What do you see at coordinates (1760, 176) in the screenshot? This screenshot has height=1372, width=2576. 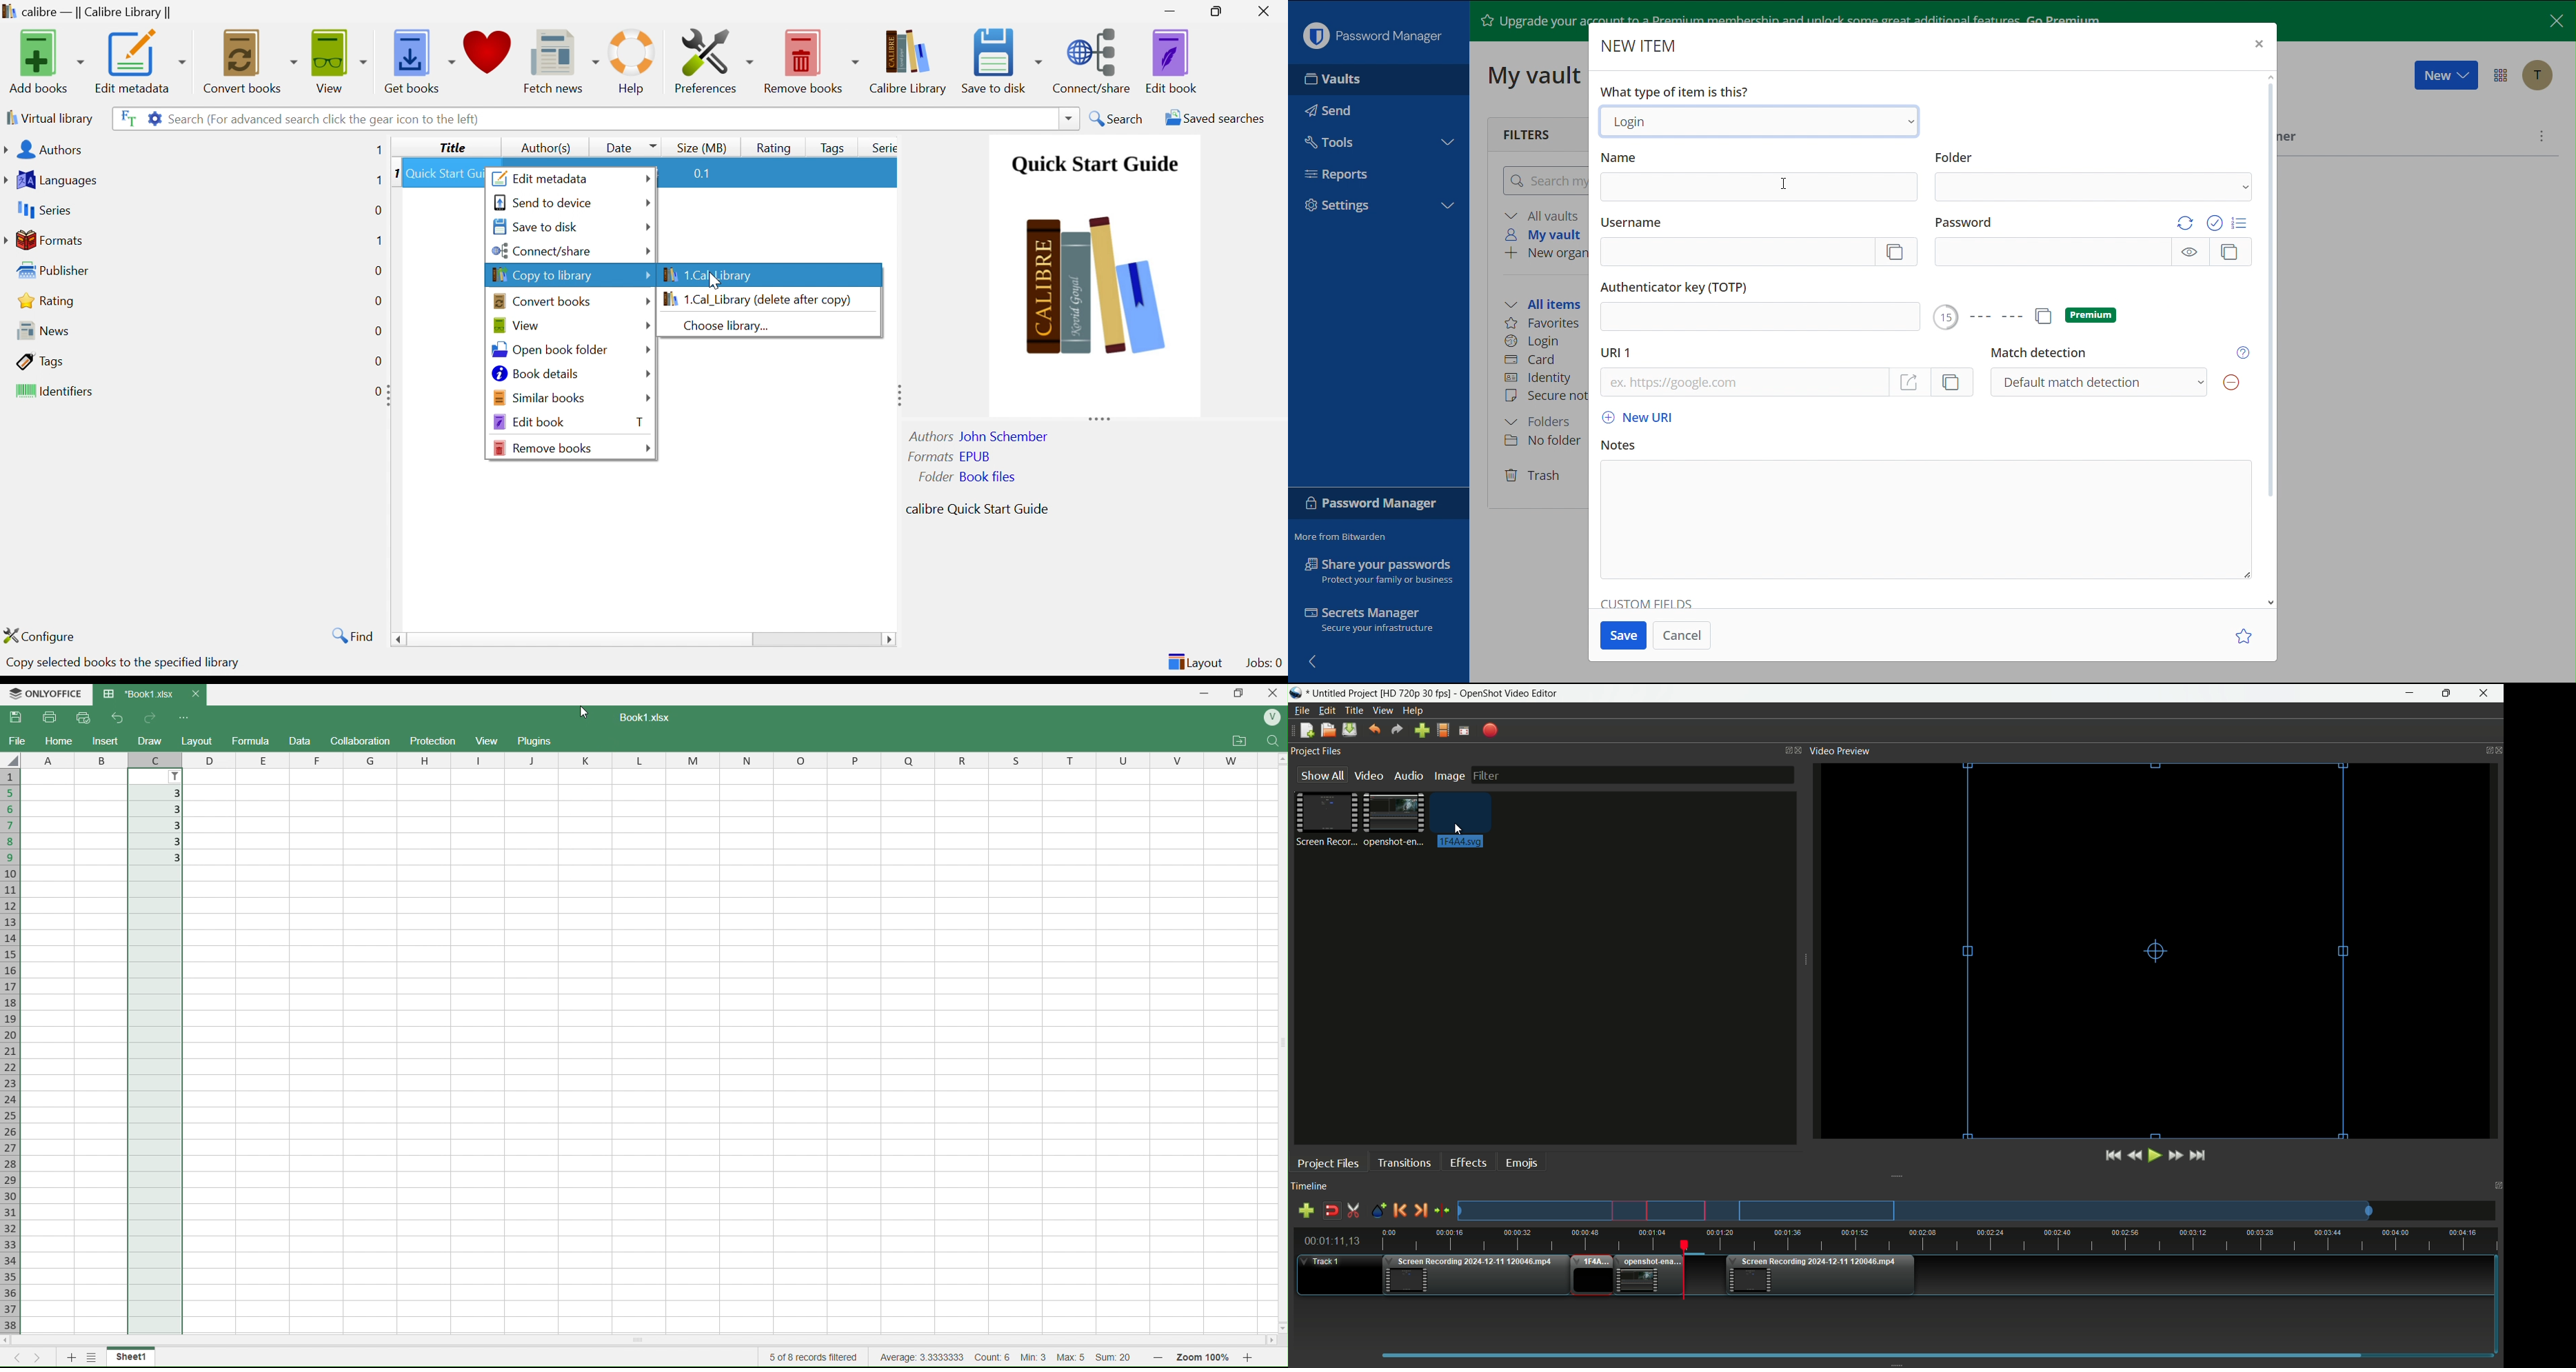 I see `Name` at bounding box center [1760, 176].